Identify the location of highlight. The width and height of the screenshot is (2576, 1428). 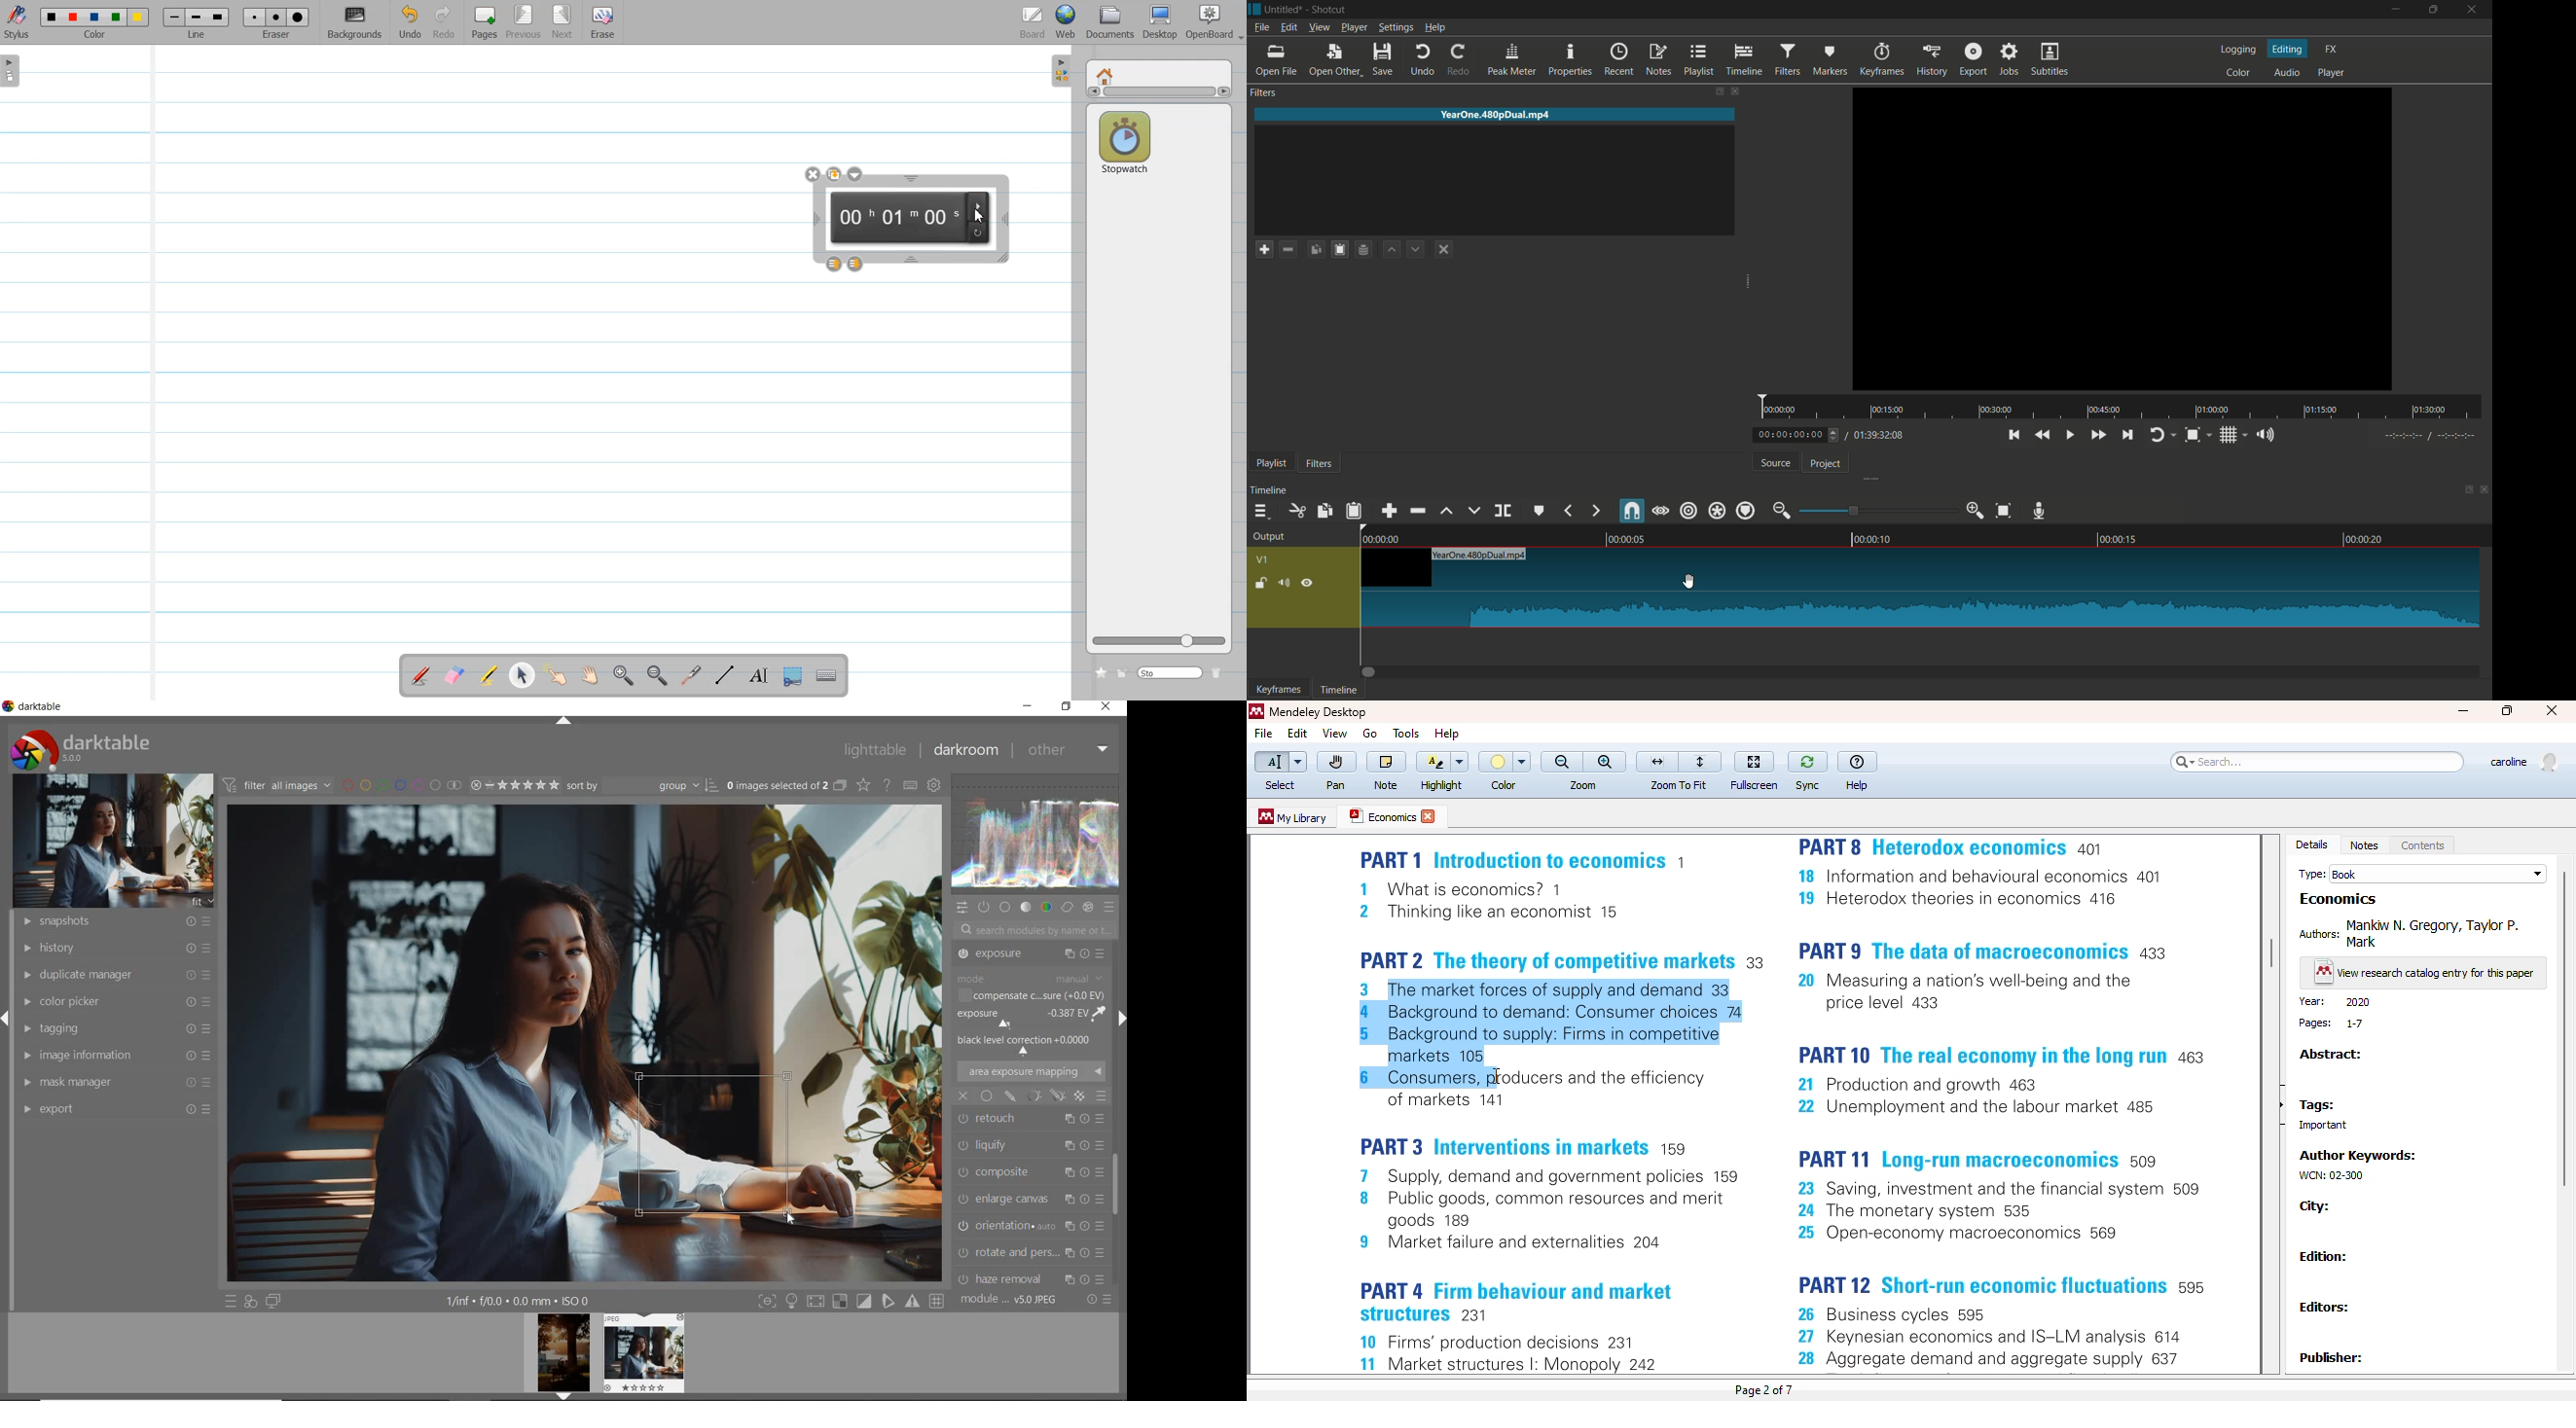
(1442, 785).